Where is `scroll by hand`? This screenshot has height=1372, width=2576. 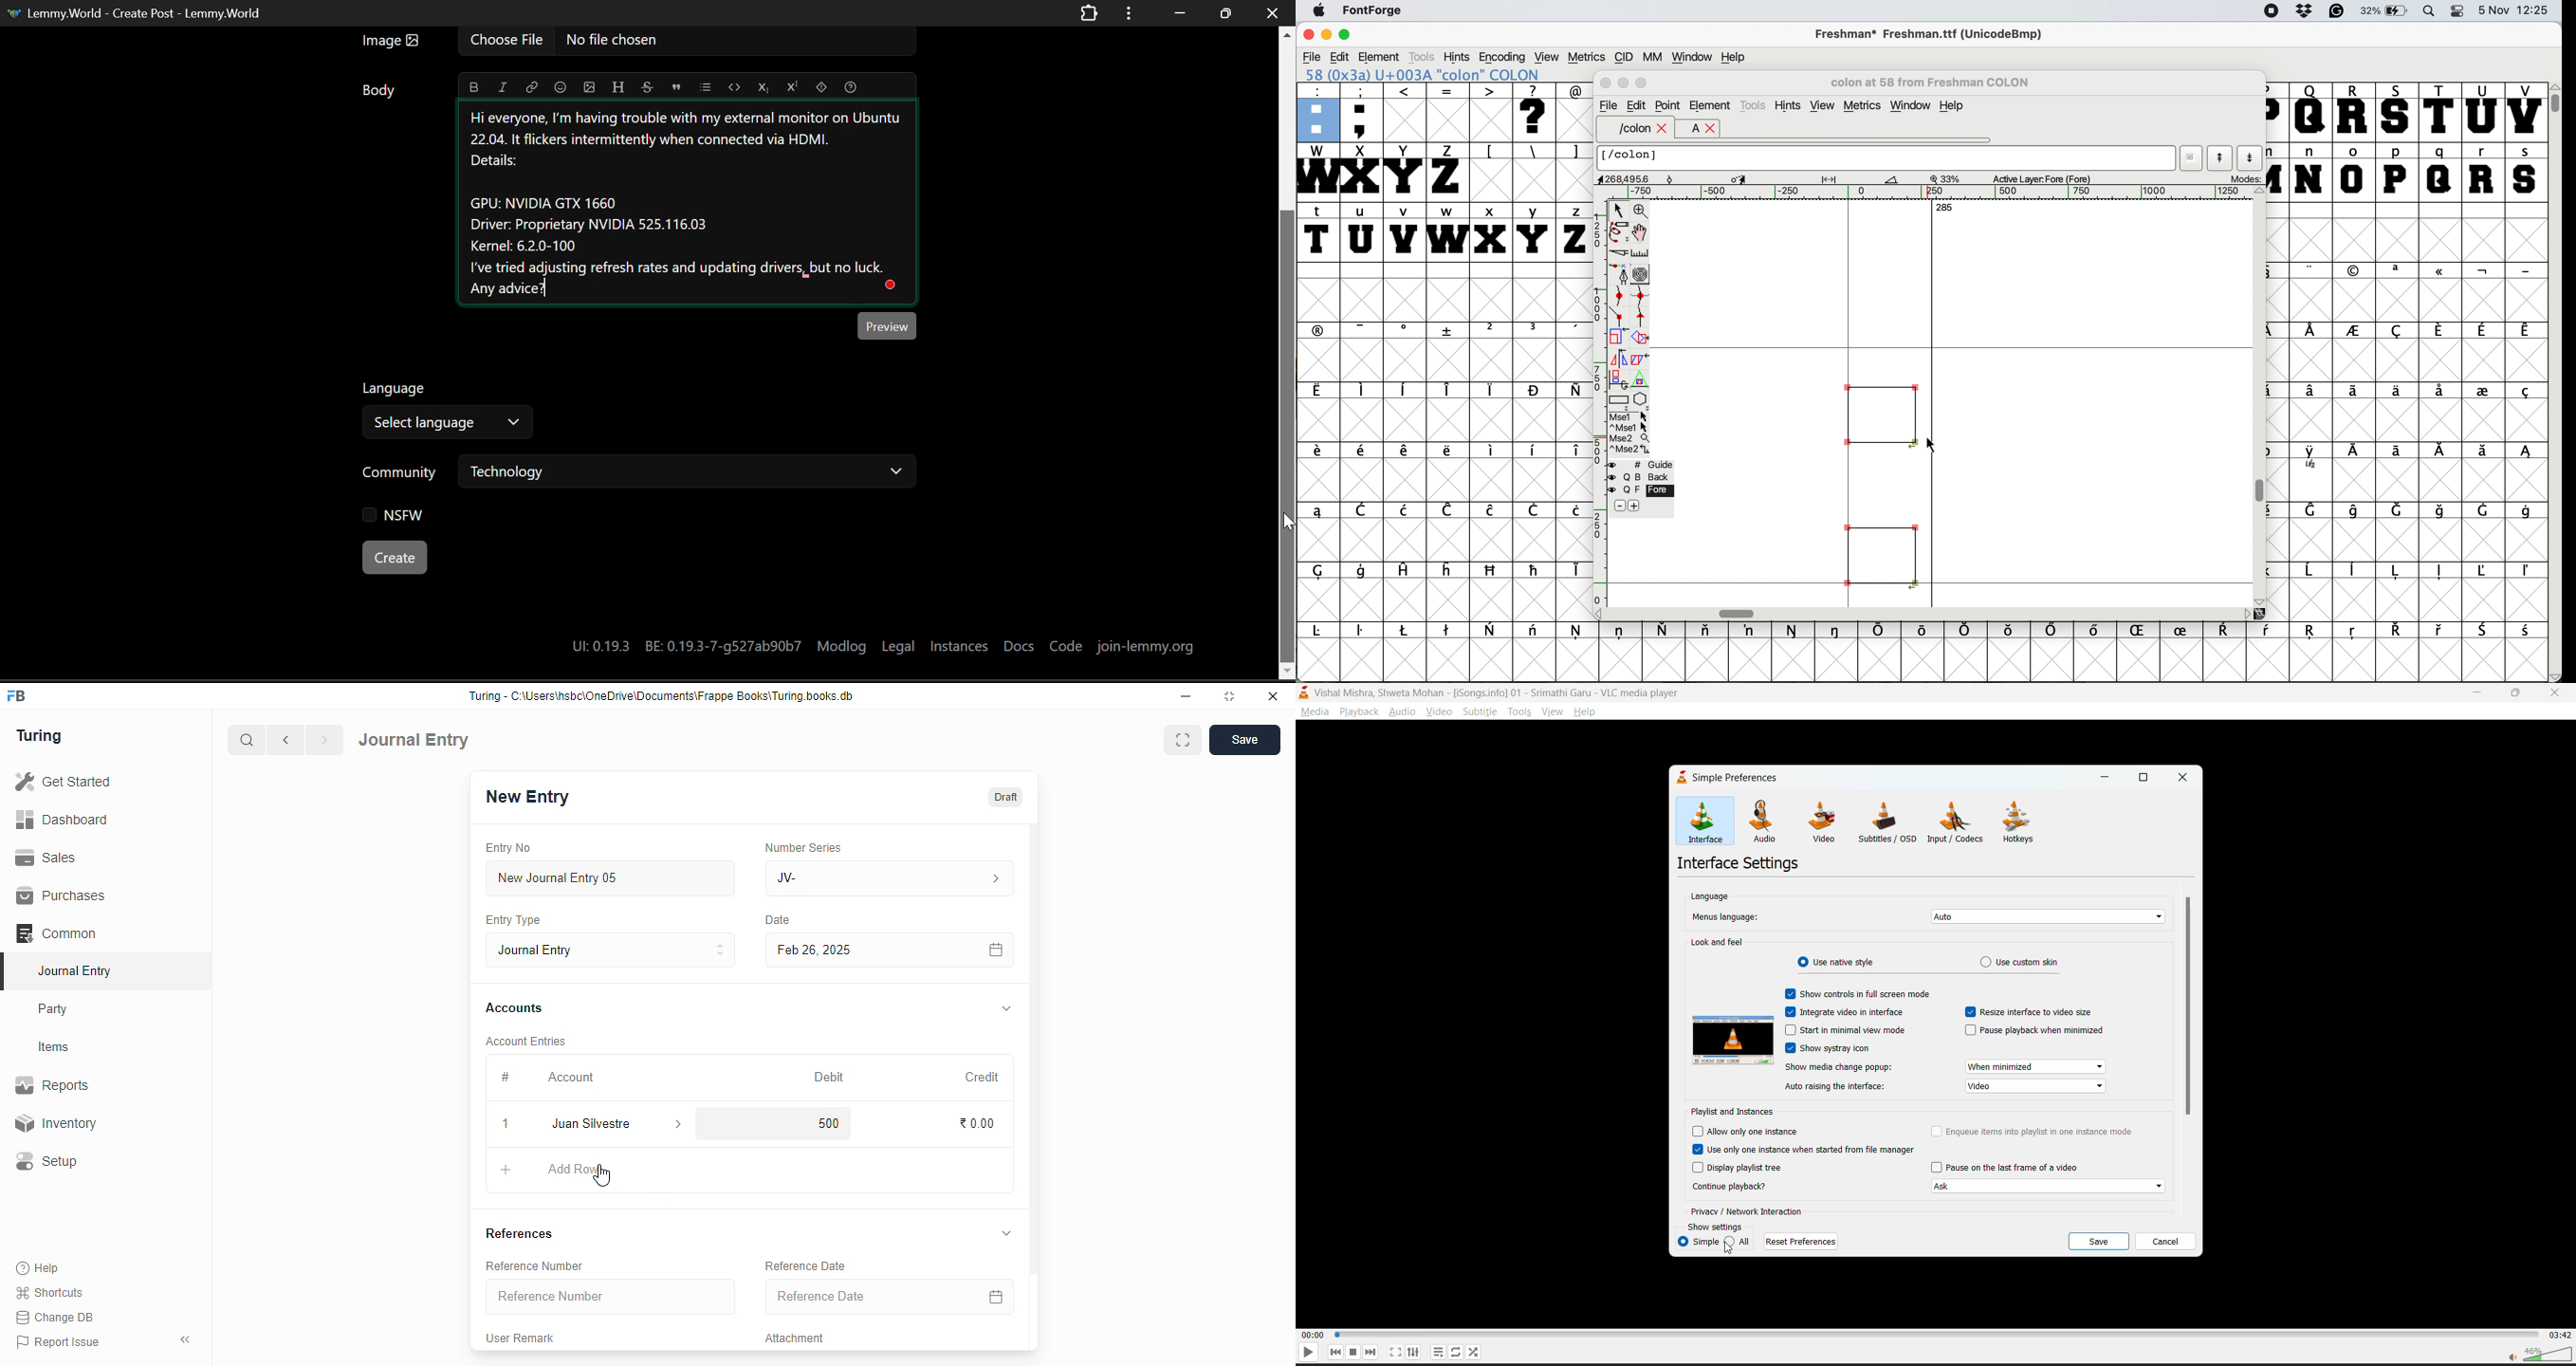
scroll by hand is located at coordinates (1643, 230).